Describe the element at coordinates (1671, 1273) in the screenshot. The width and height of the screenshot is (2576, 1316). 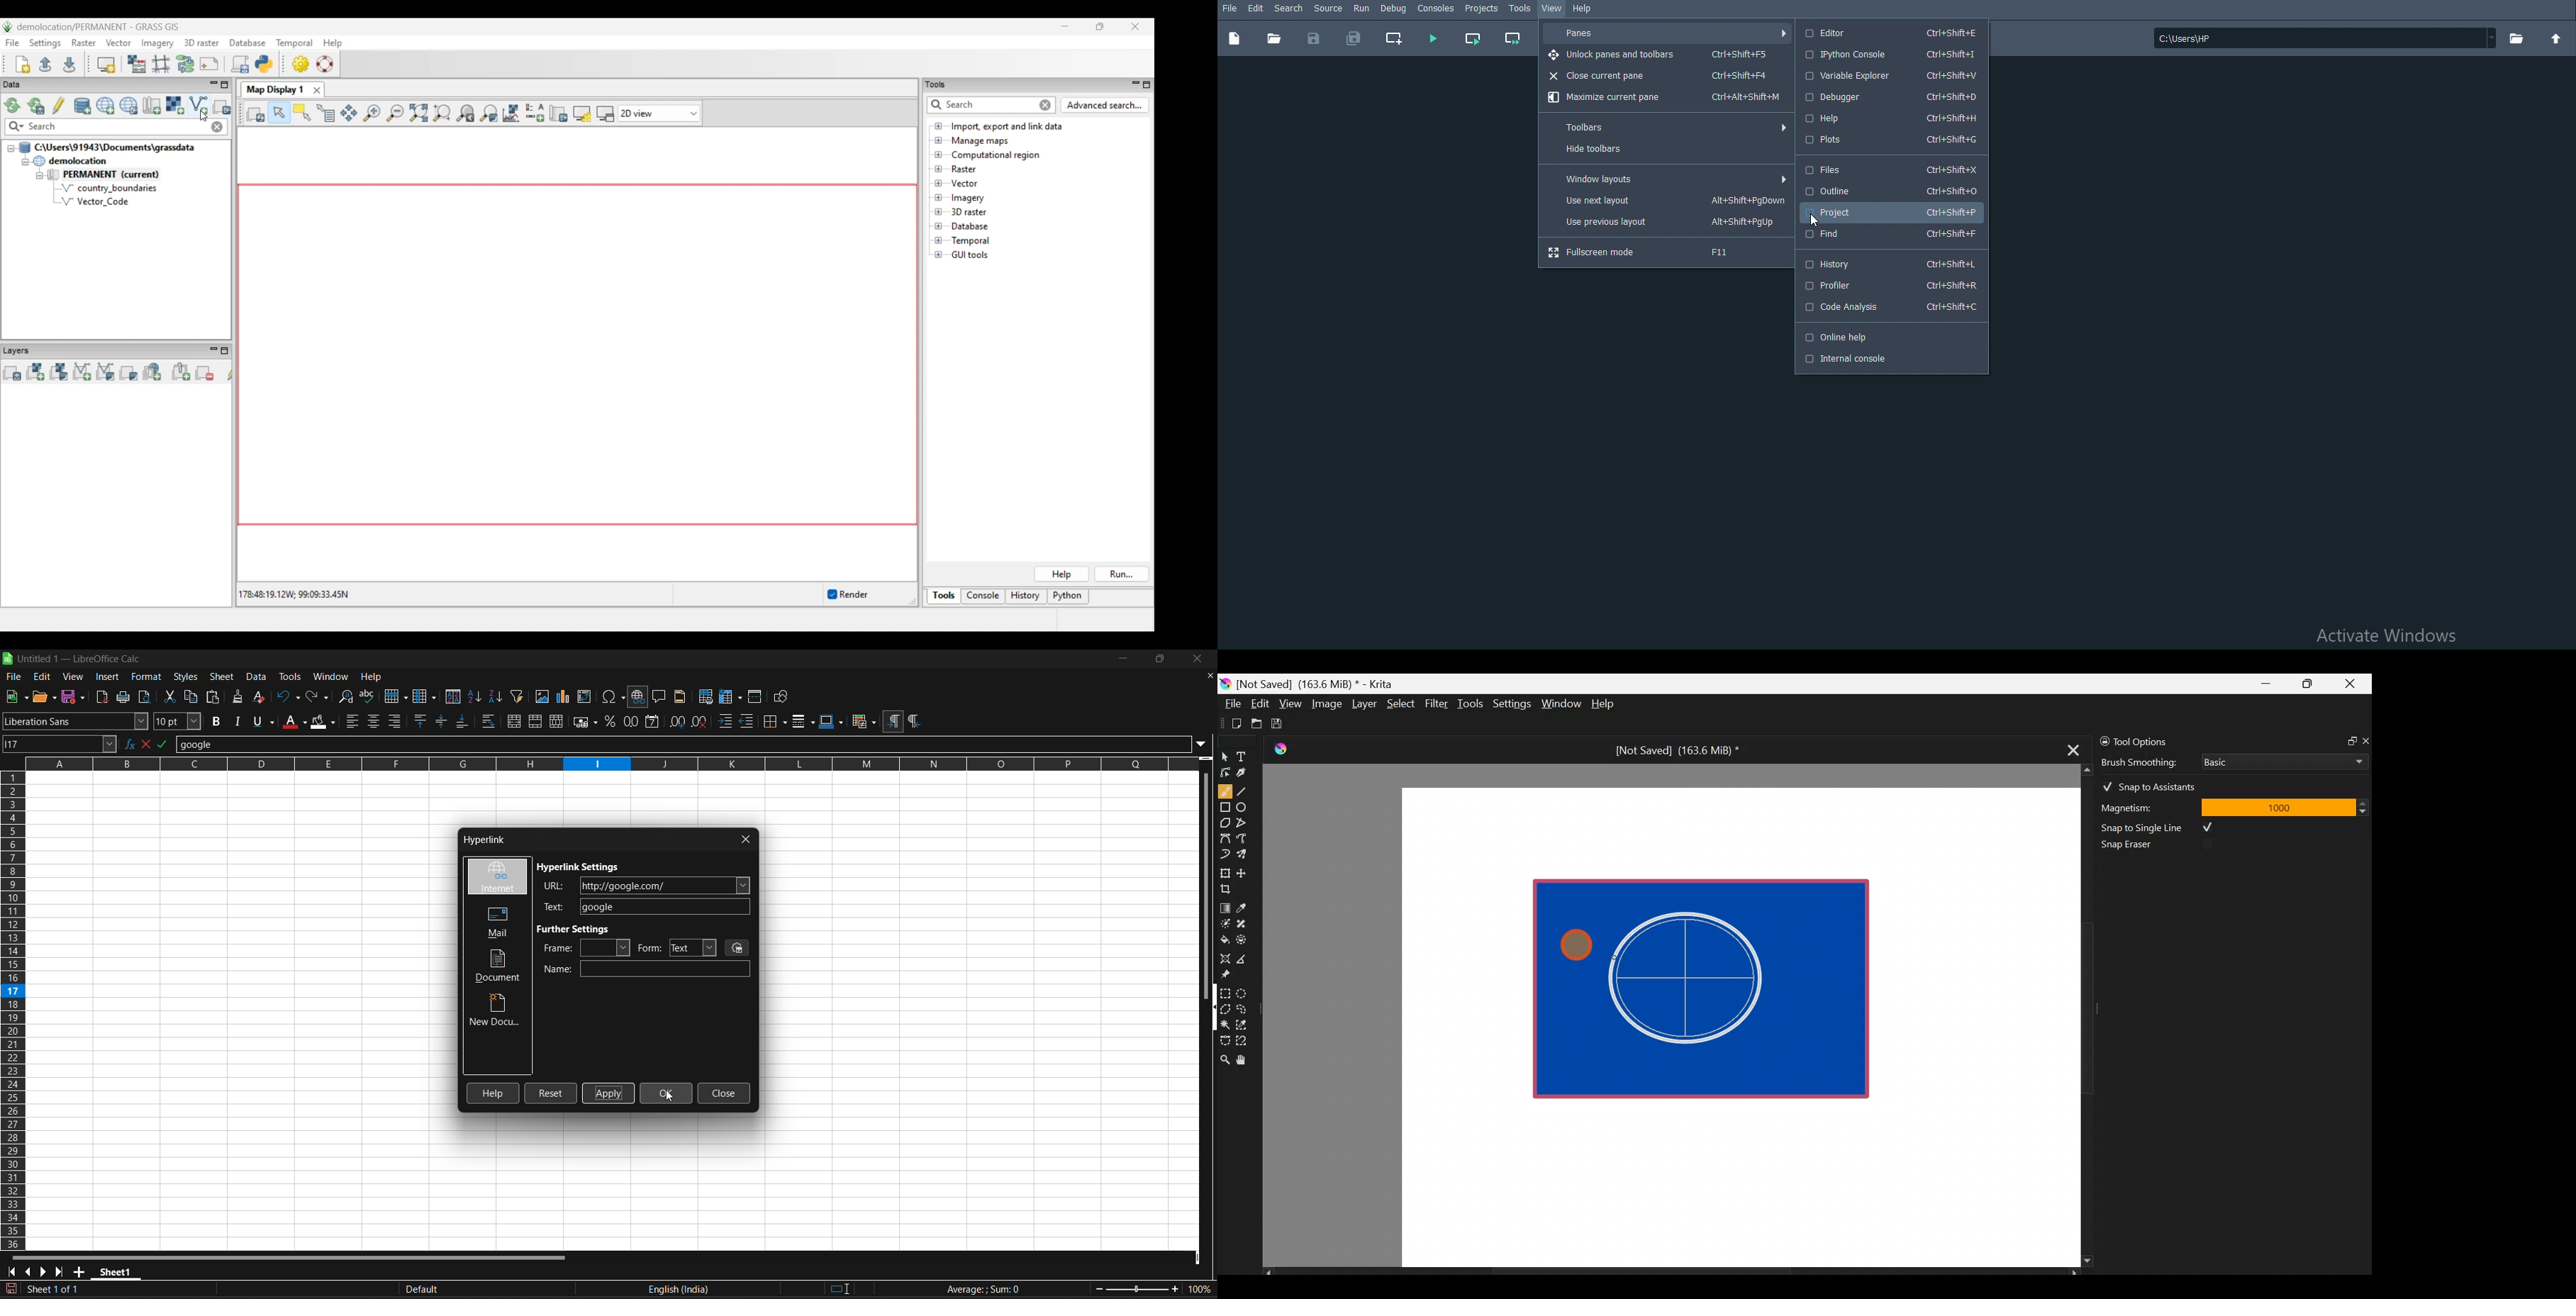
I see `Scroll bar` at that location.